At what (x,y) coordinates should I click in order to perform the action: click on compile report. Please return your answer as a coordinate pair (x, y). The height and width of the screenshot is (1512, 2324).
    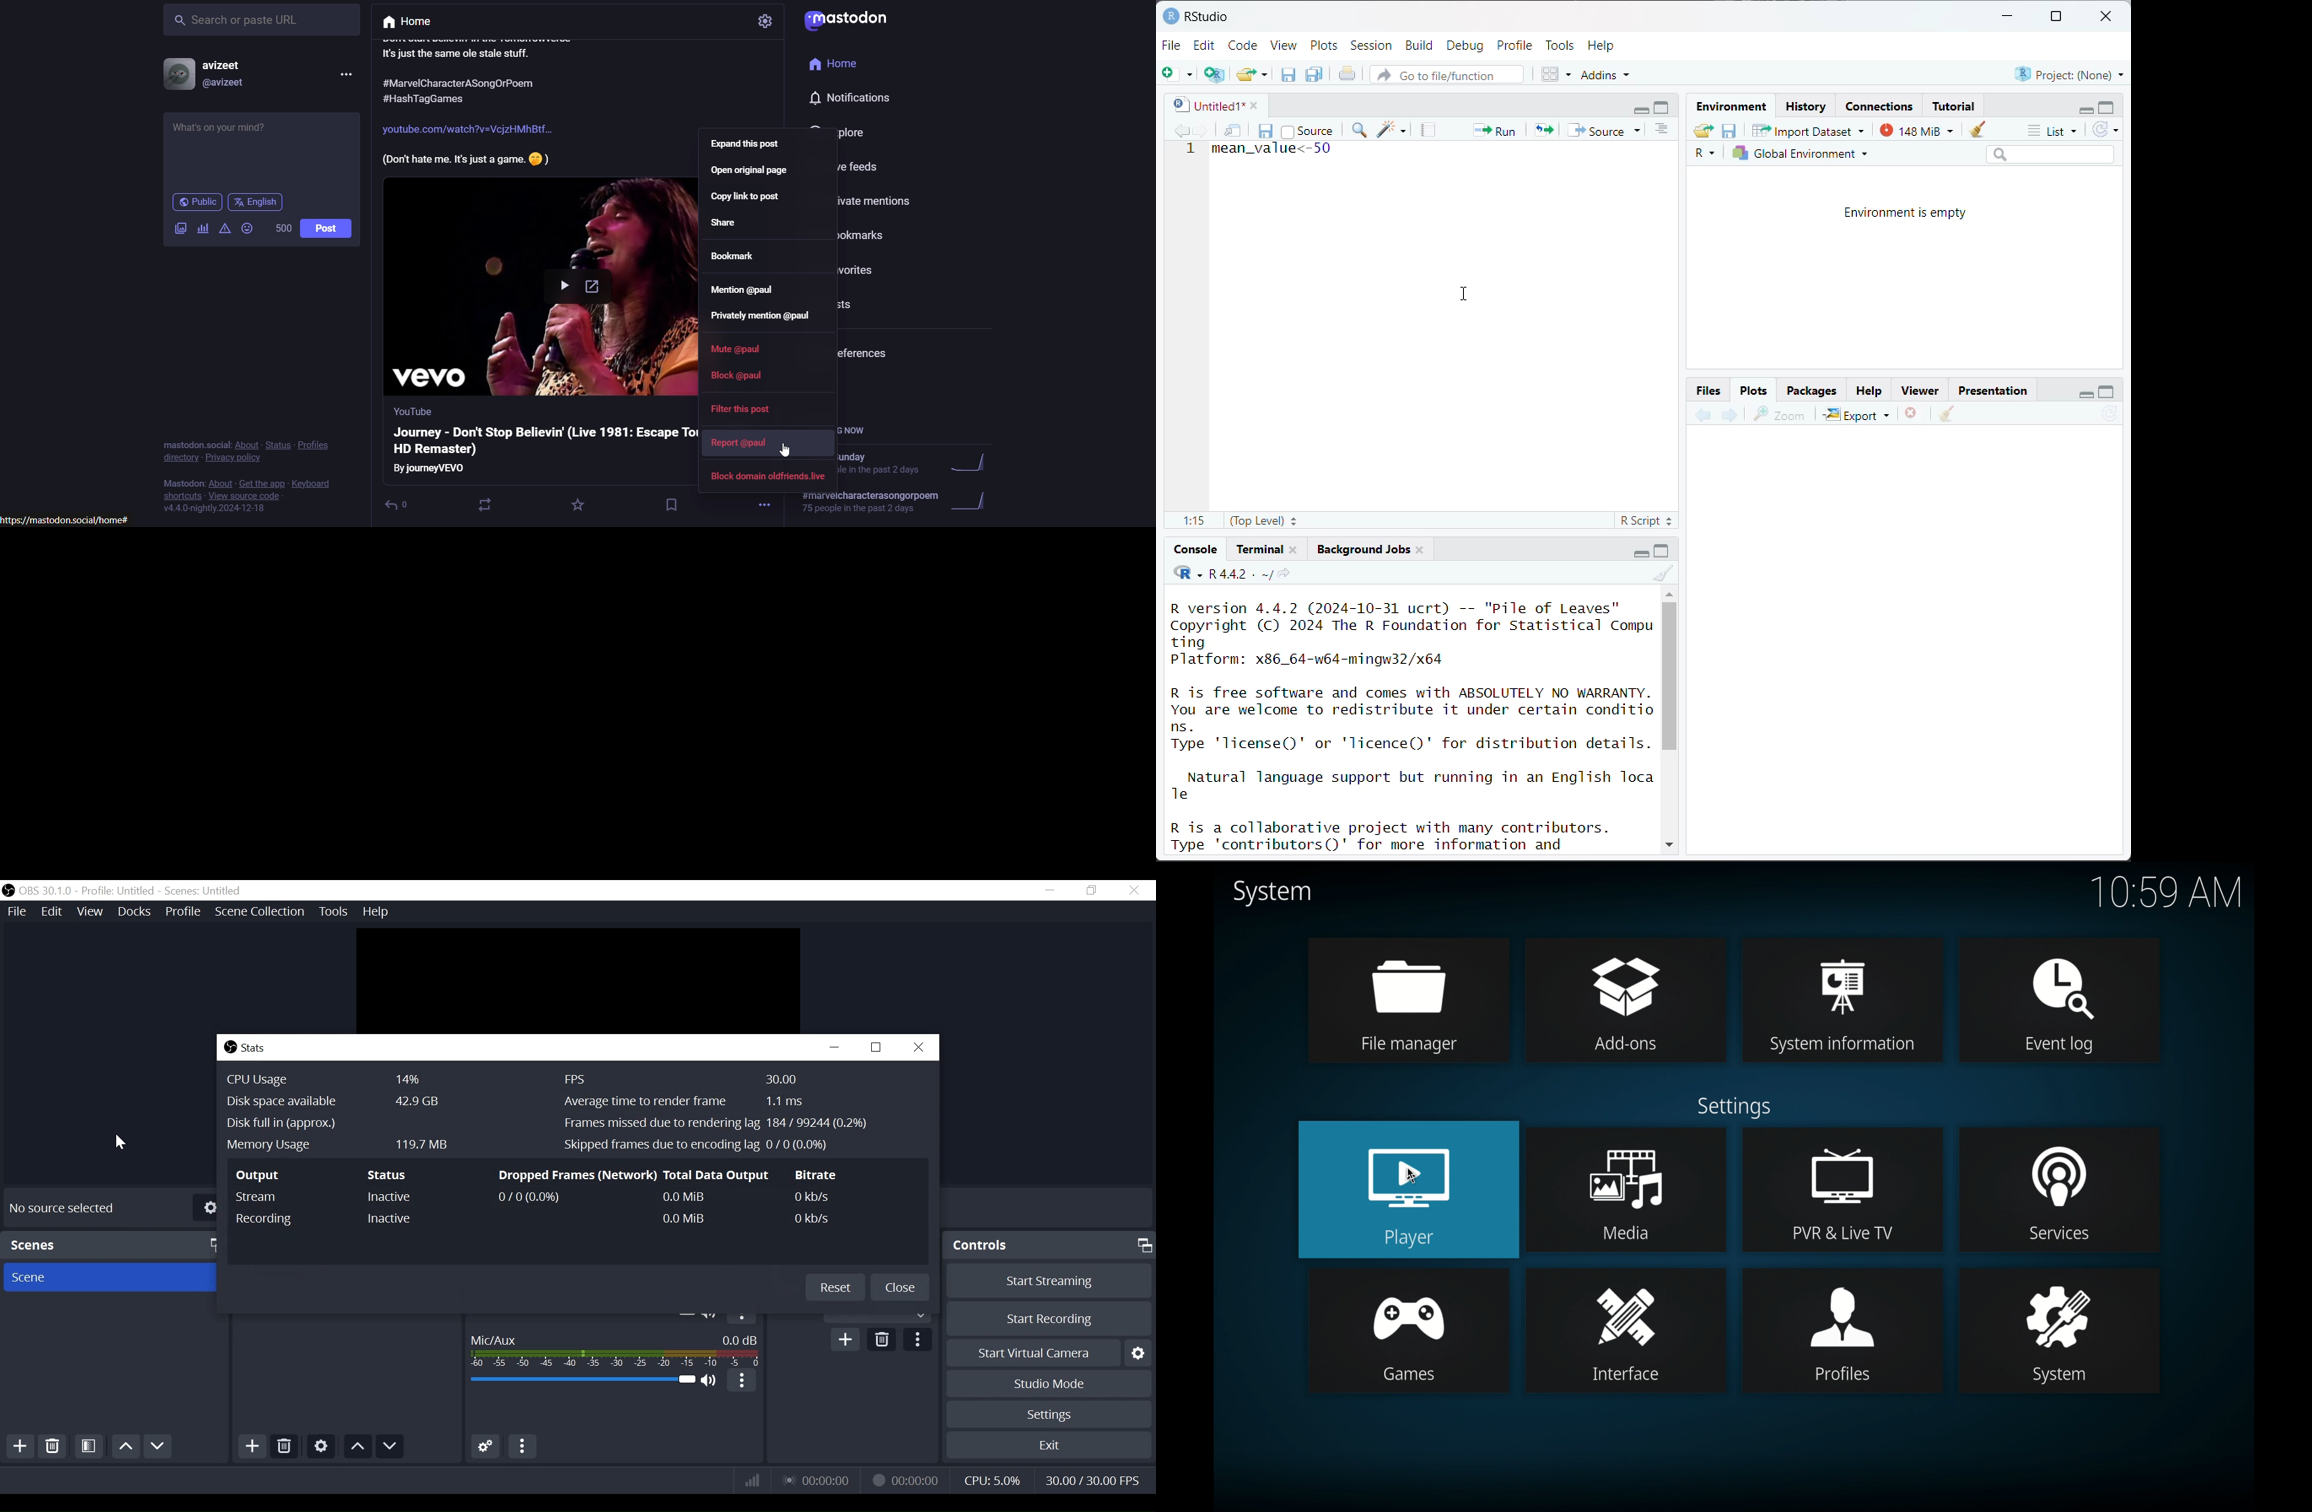
    Looking at the image, I should click on (1430, 130).